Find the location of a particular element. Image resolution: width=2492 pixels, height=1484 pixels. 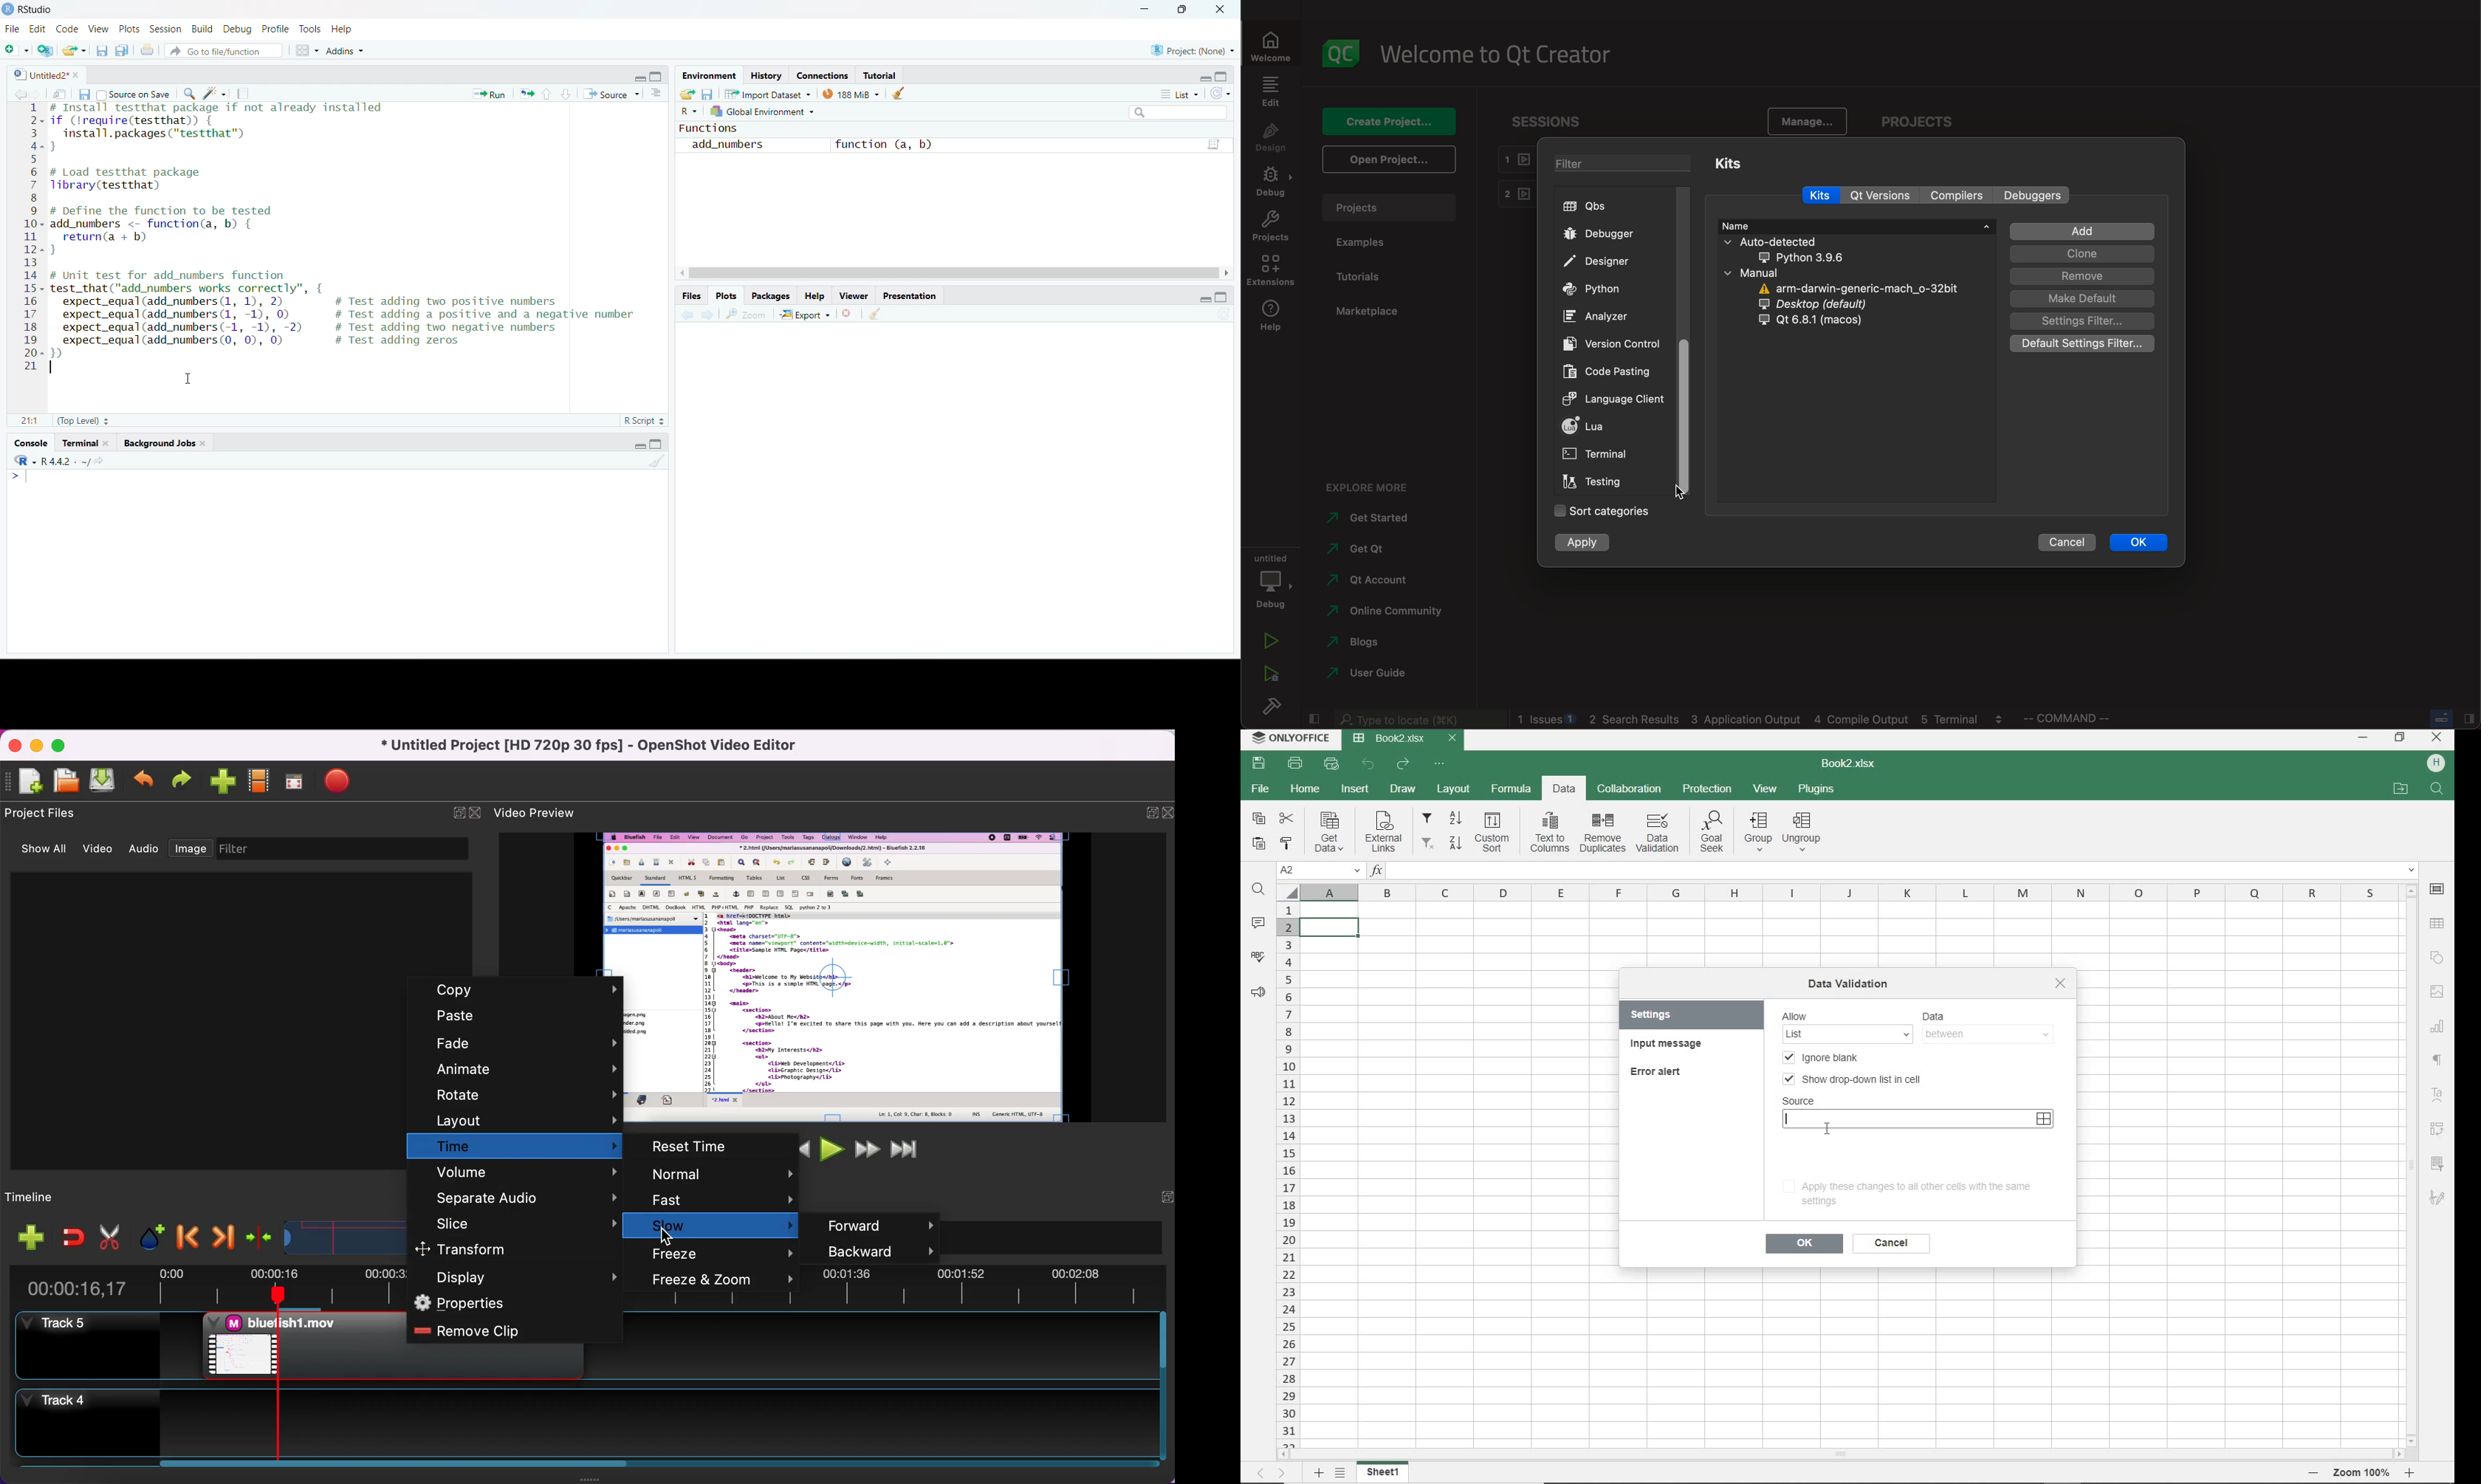

clear console is located at coordinates (656, 461).